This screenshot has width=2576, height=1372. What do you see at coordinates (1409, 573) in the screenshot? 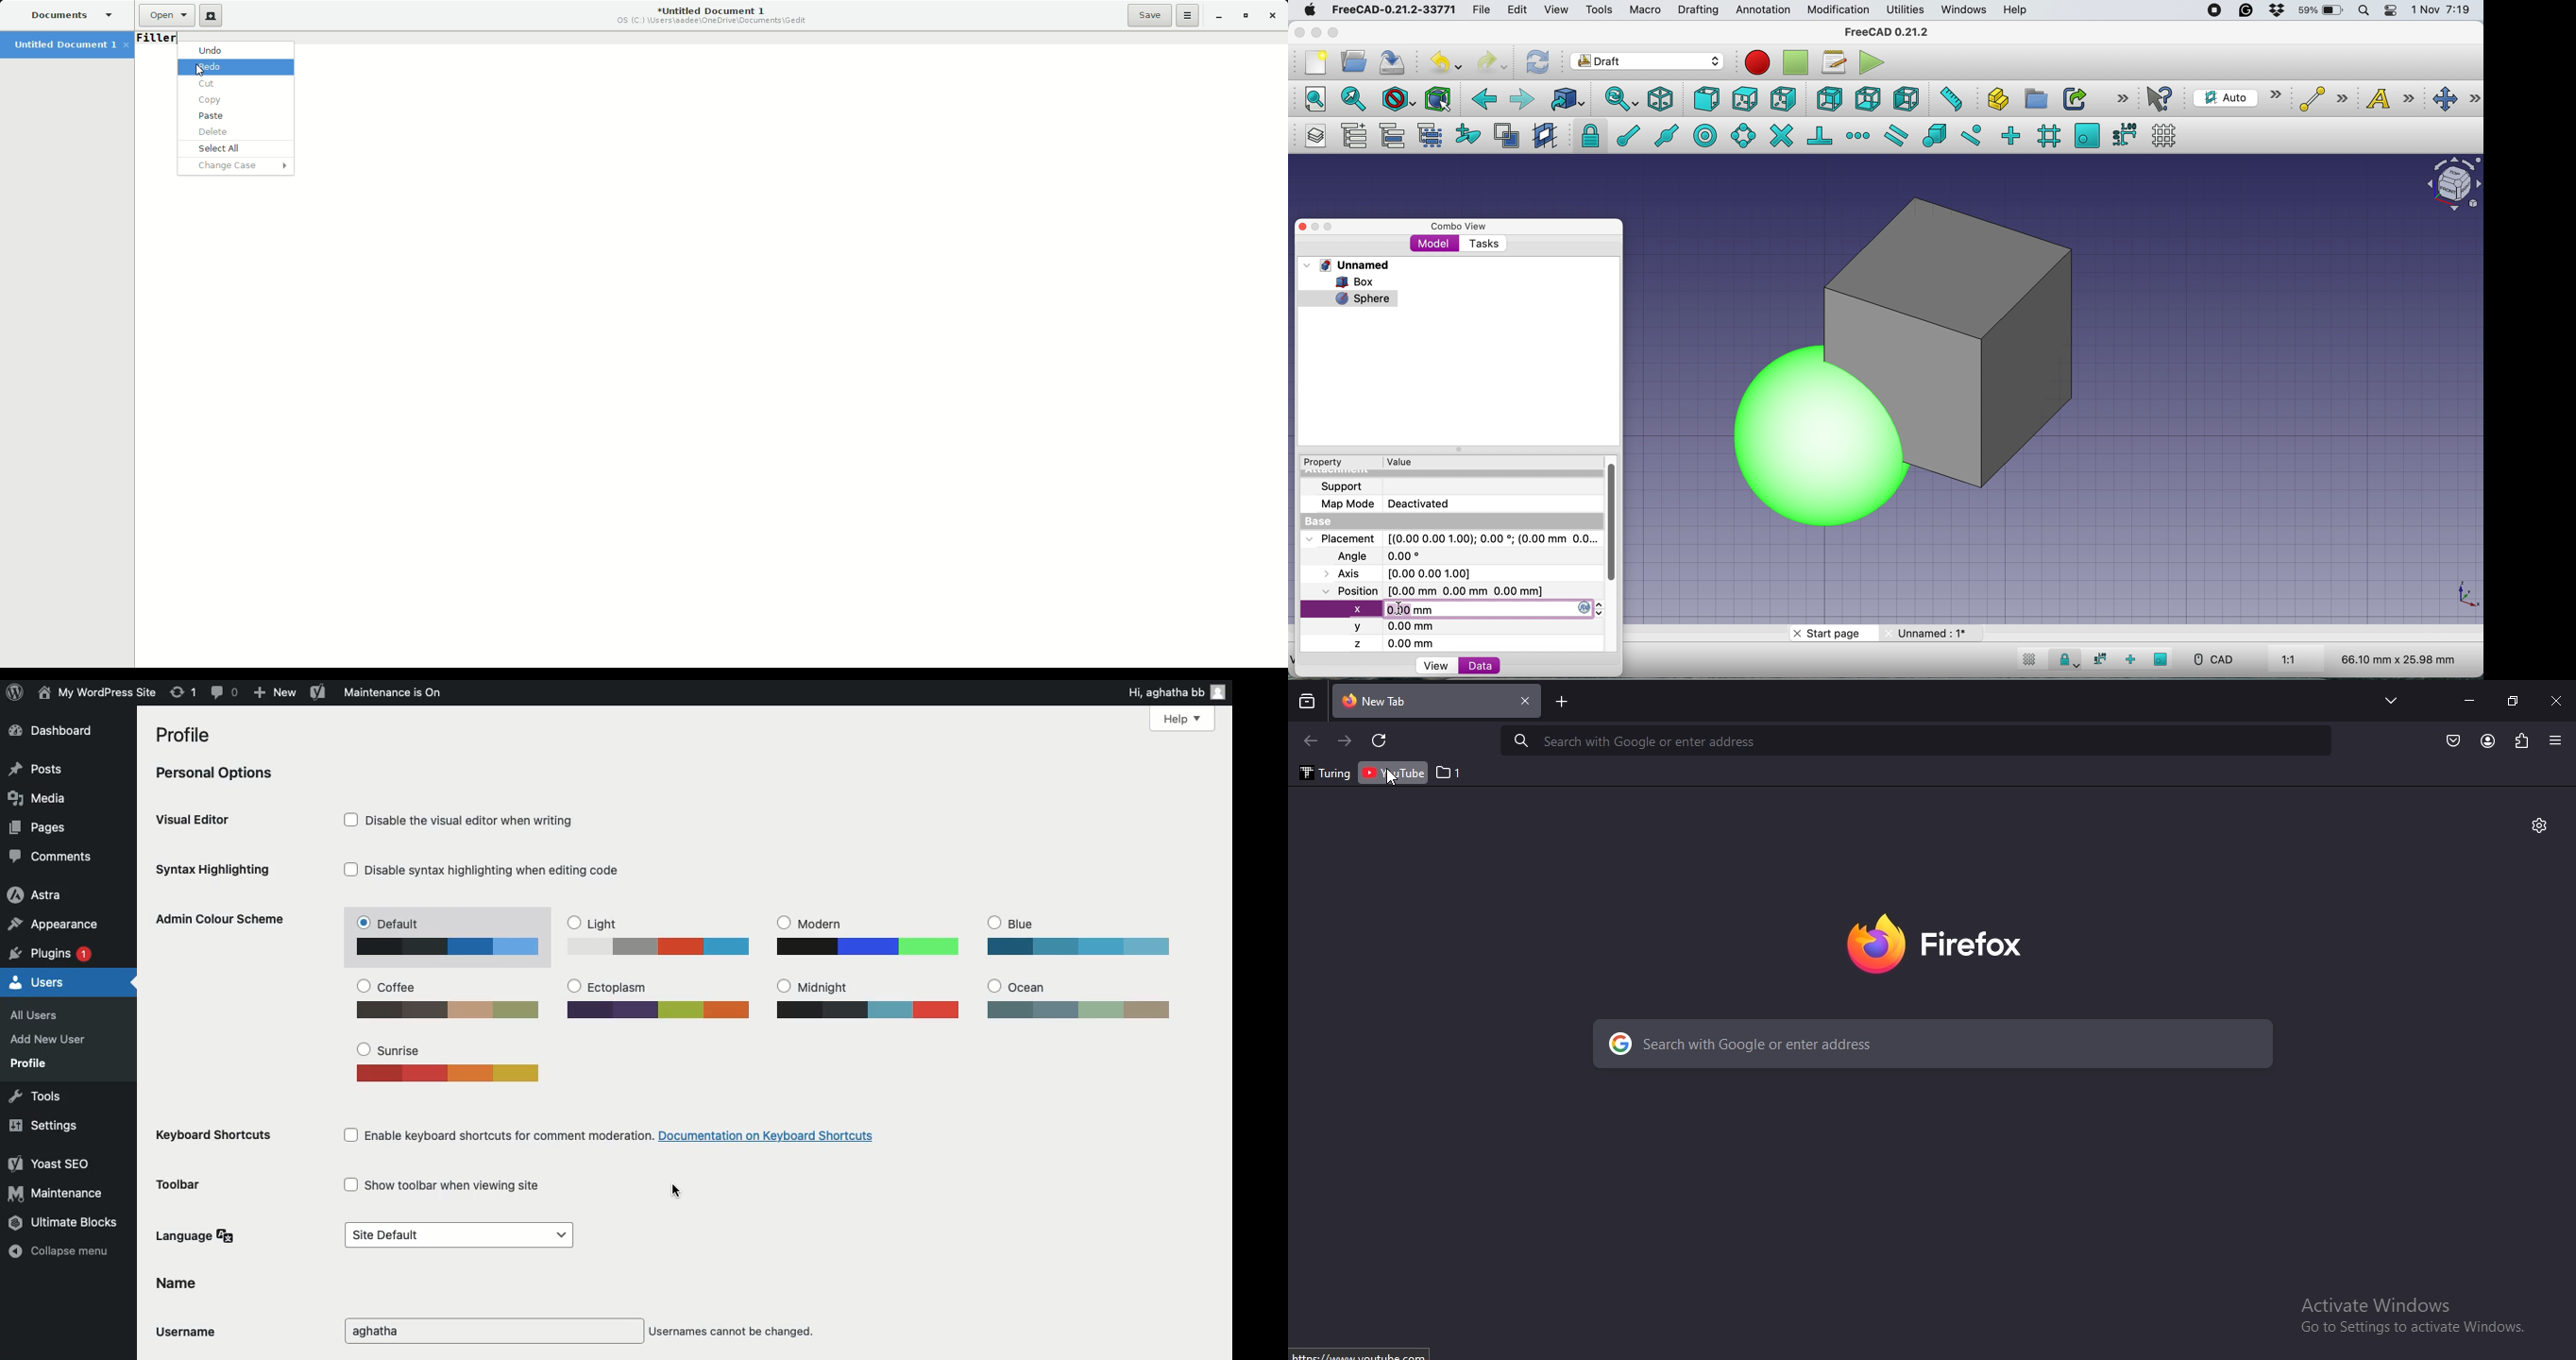
I see `axis` at bounding box center [1409, 573].